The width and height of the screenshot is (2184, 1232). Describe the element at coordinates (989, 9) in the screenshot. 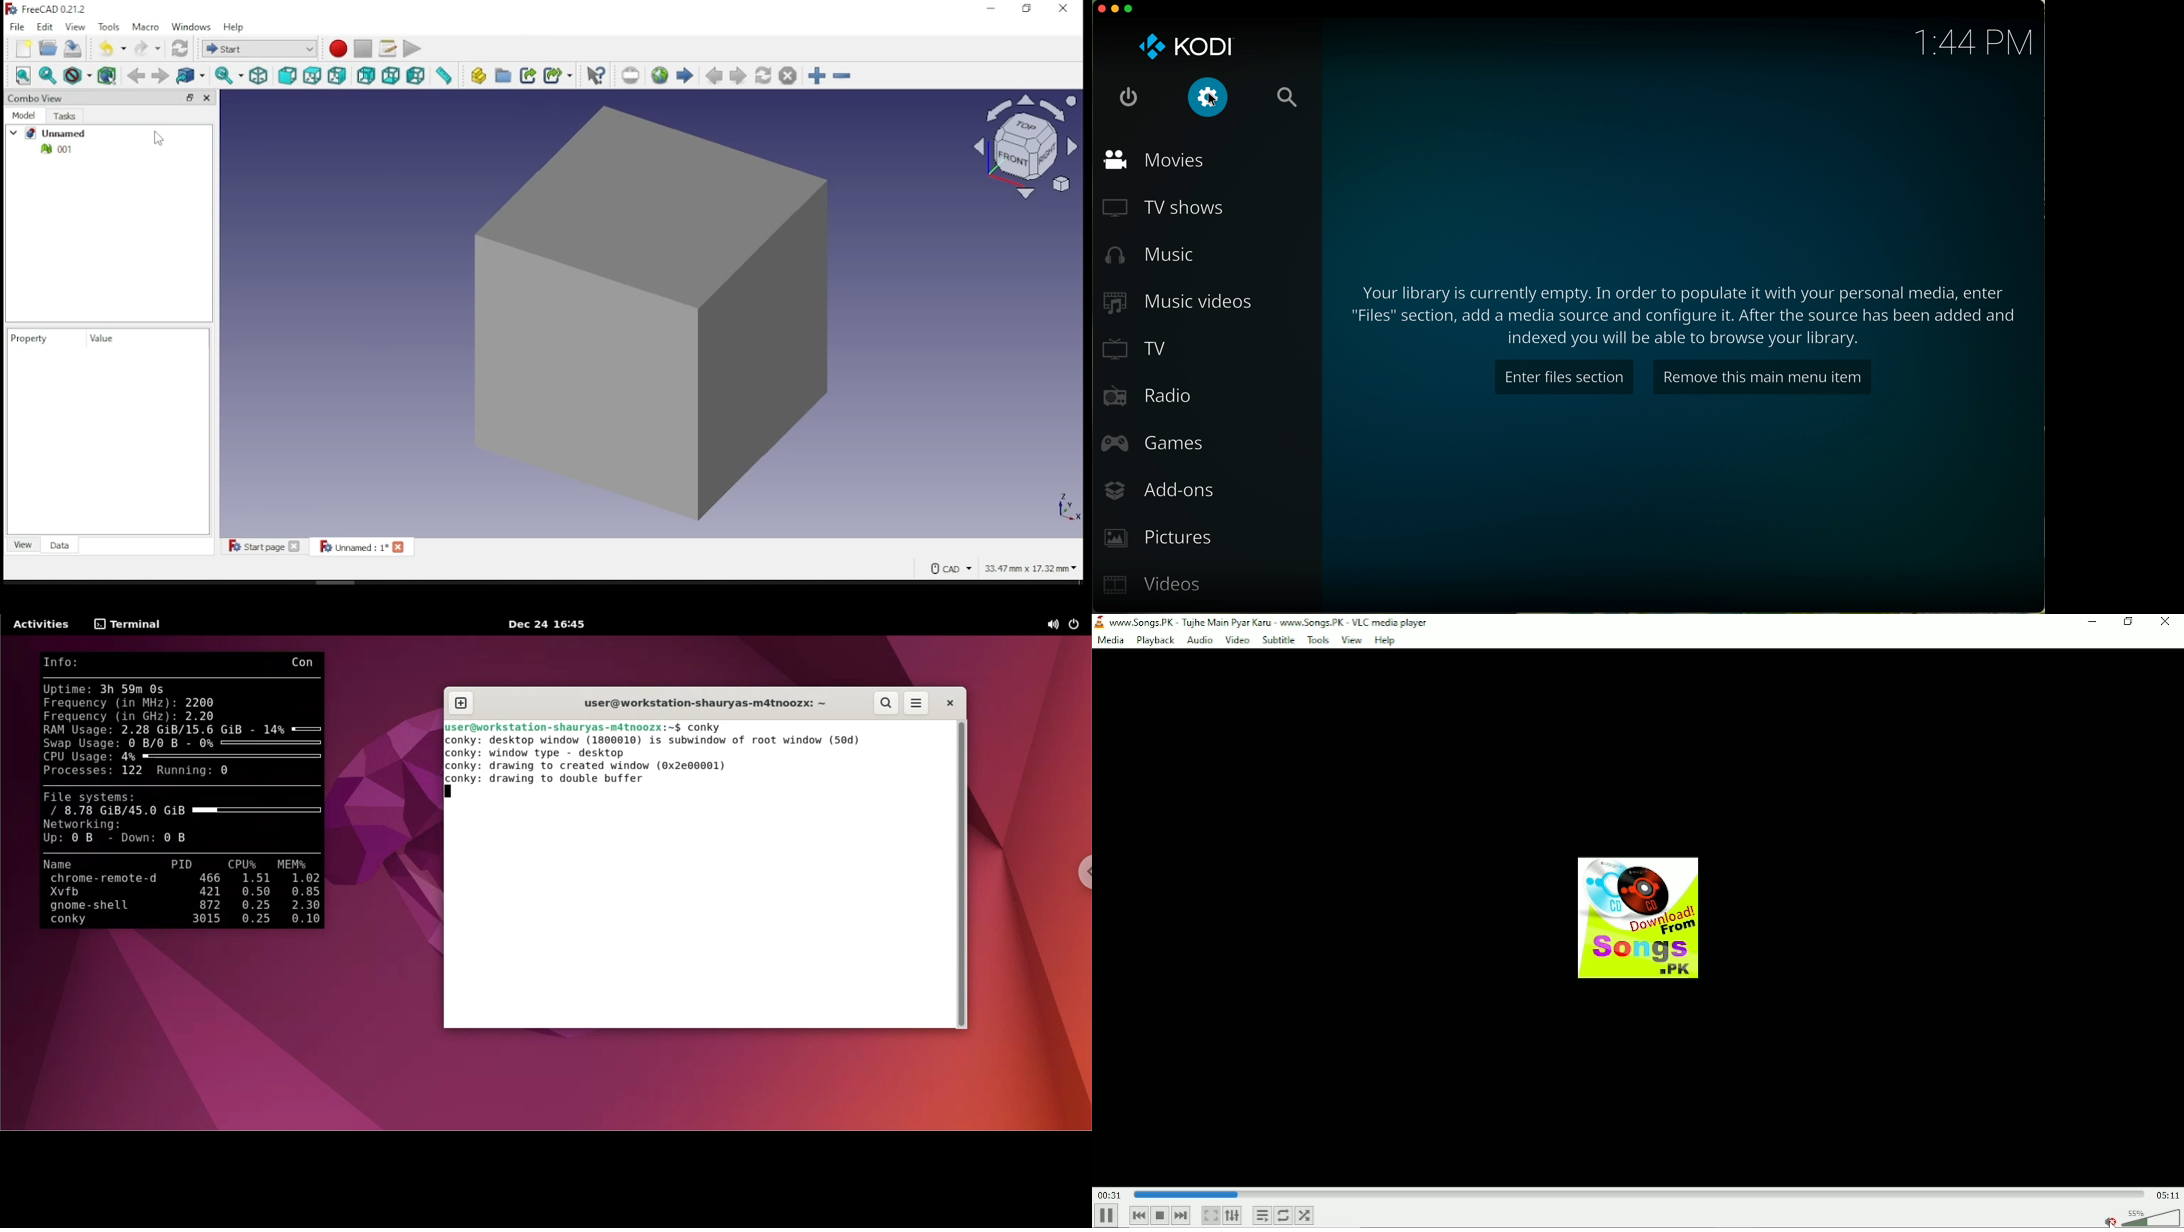

I see `minimize` at that location.